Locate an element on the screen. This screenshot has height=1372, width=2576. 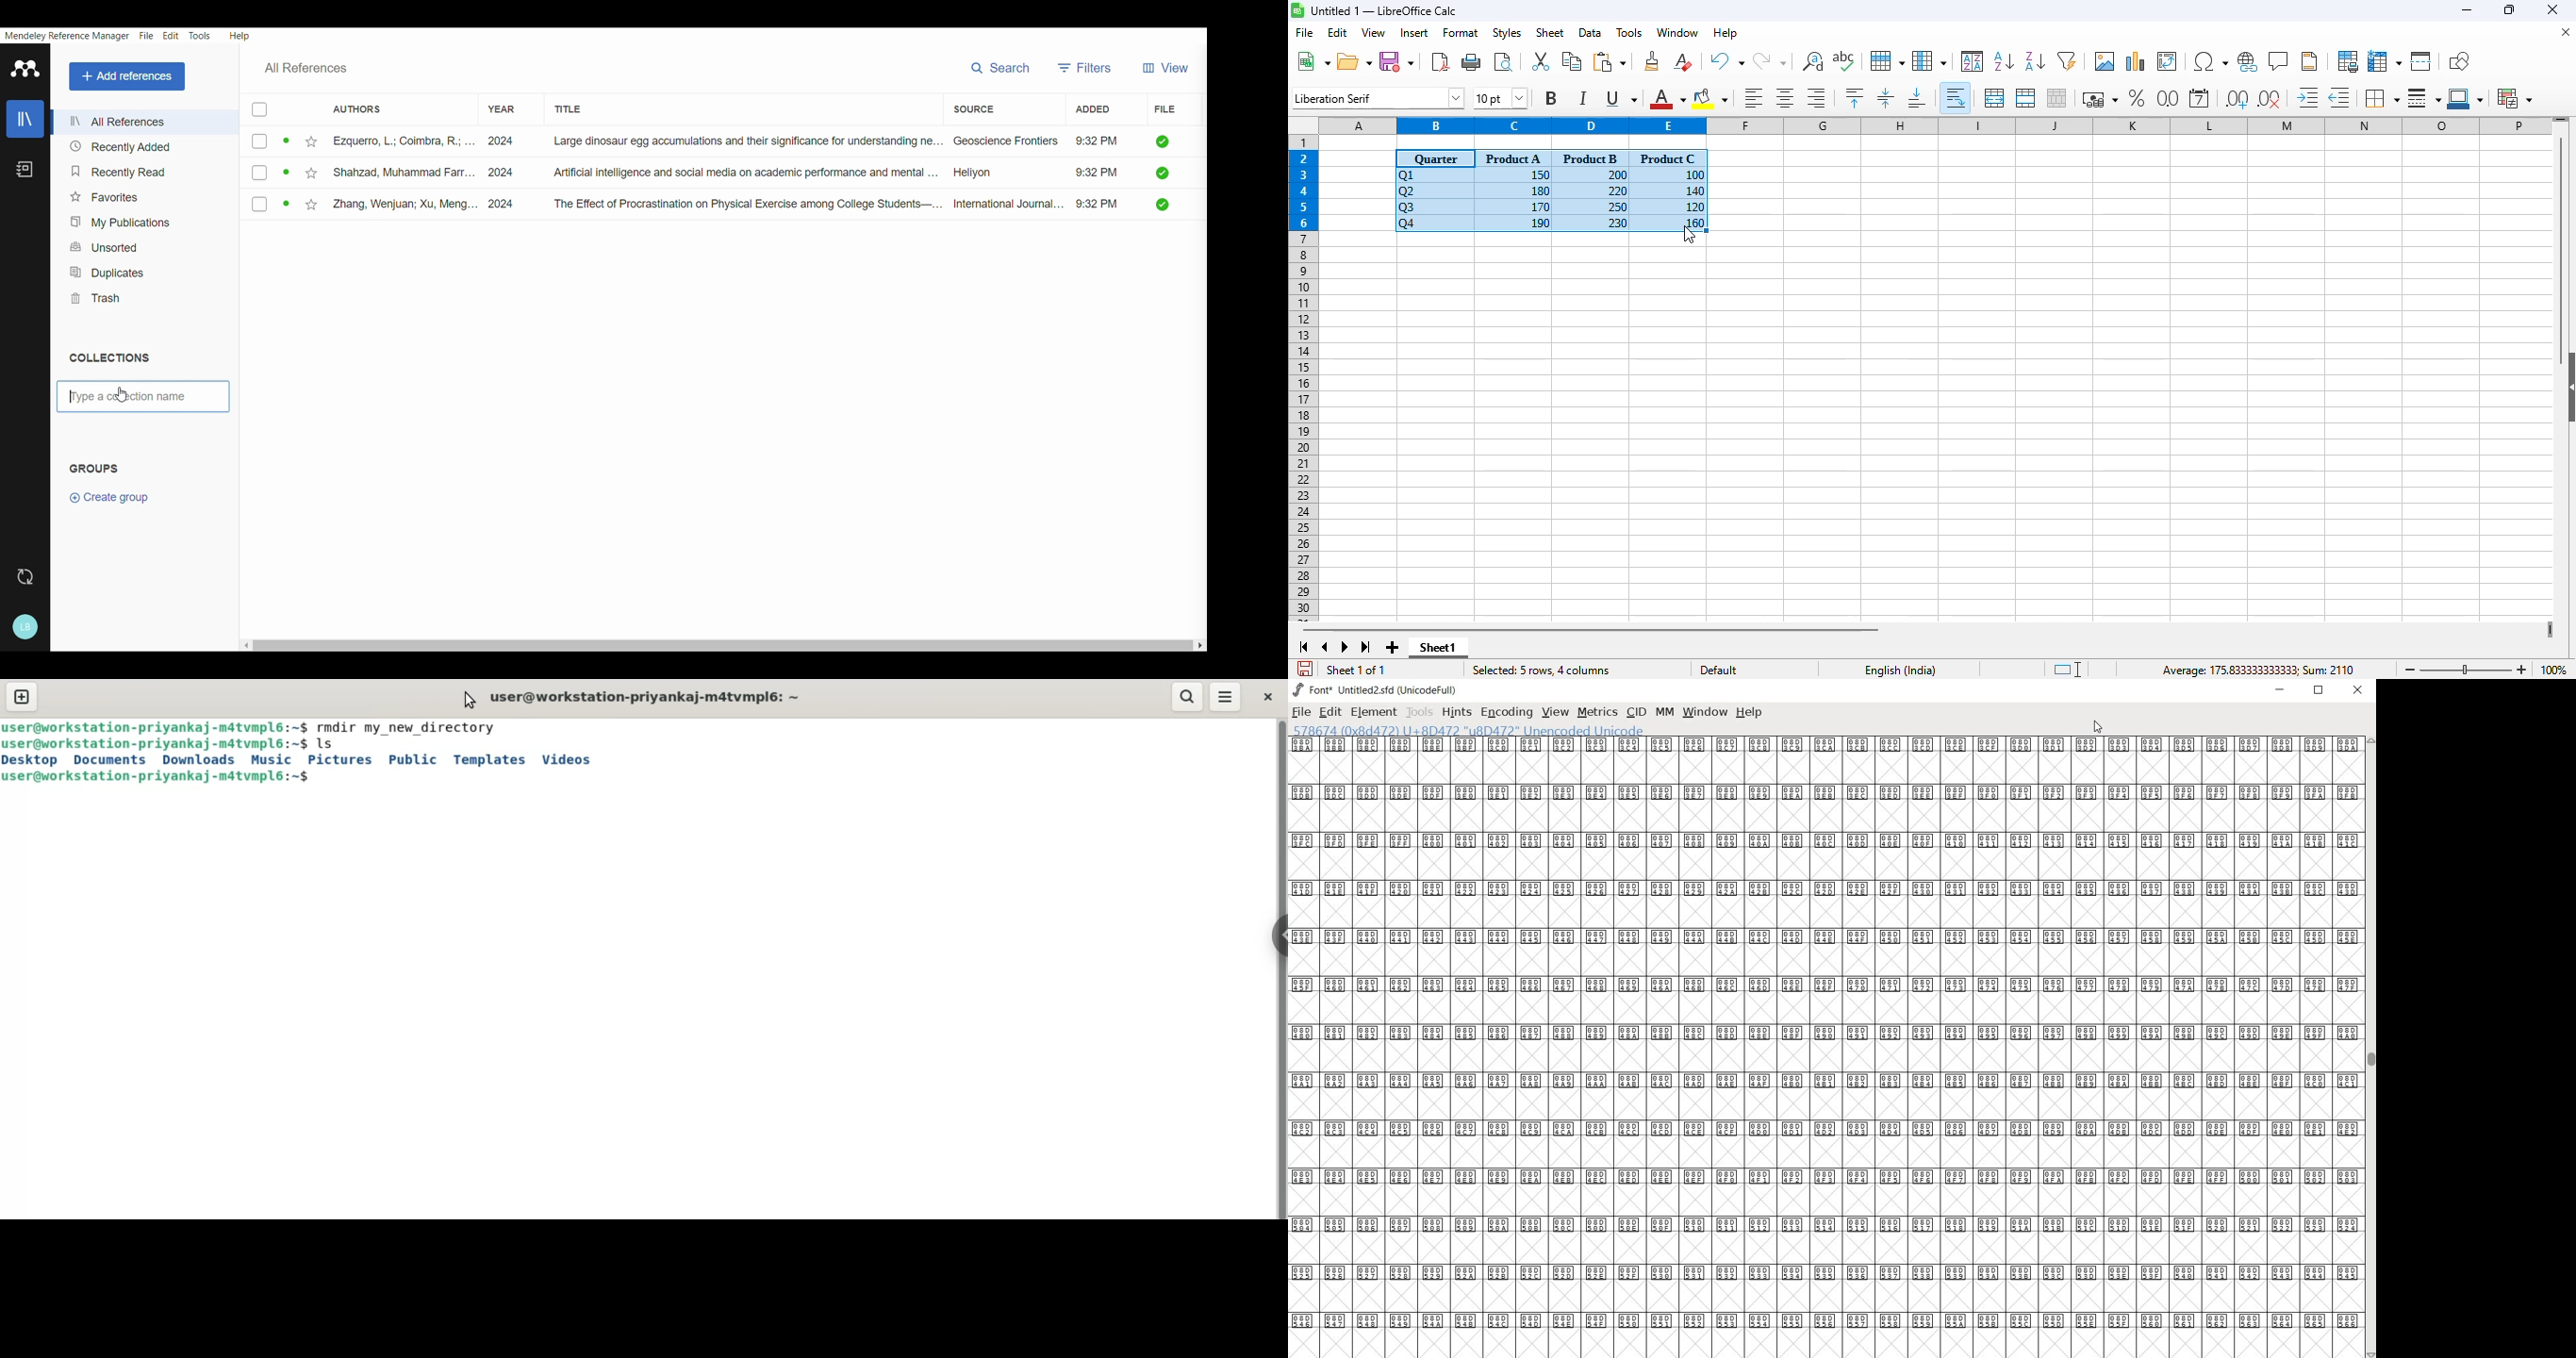
user@workstation-priyanka-m4tvmpl6:~$ is located at coordinates (154, 744).